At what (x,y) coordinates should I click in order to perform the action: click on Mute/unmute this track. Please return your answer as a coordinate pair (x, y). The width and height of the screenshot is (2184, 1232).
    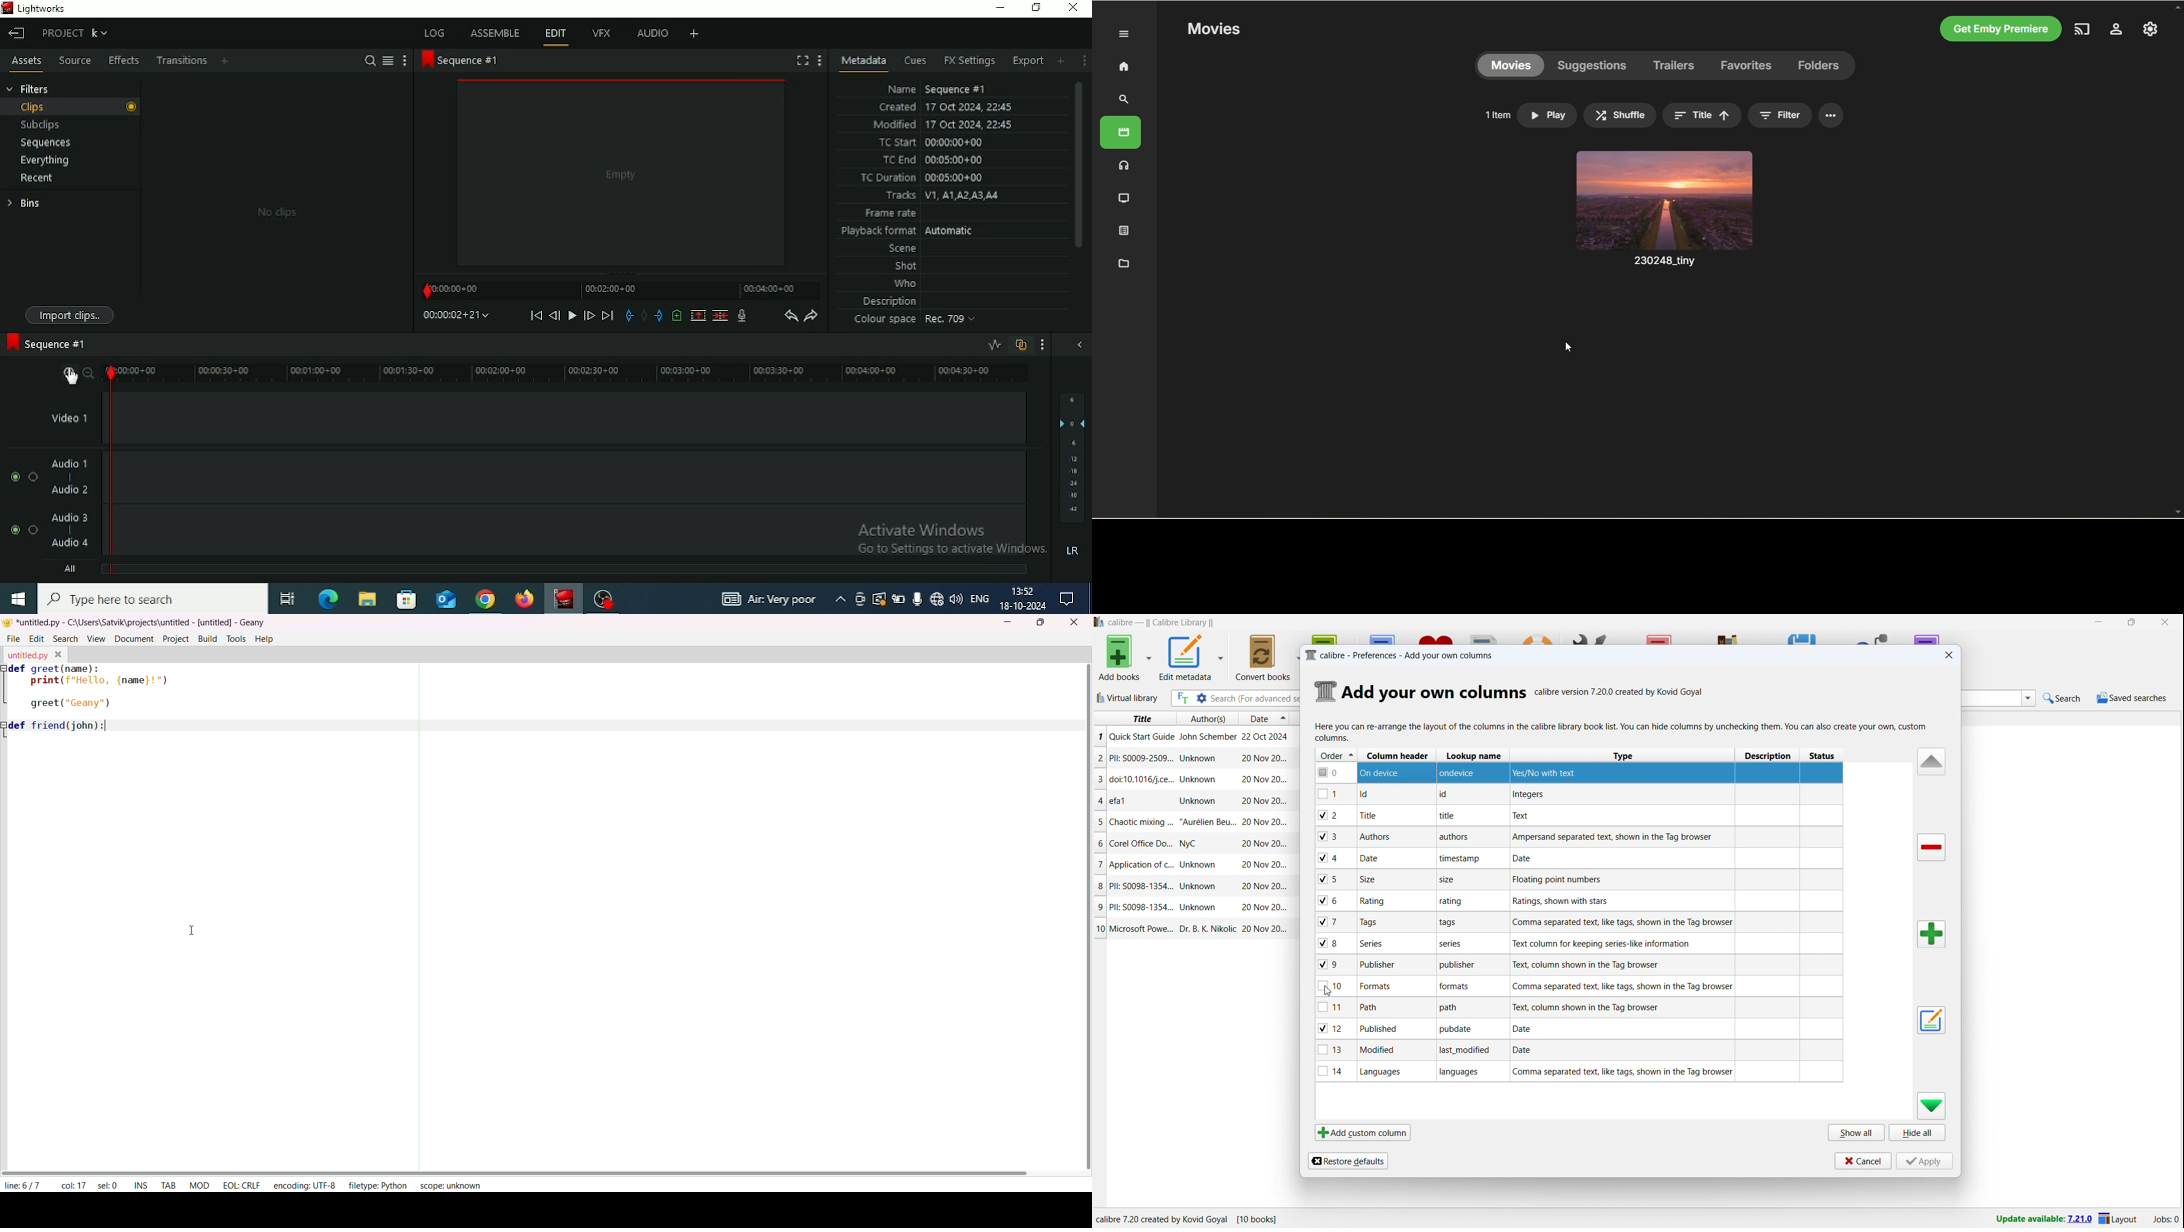
    Looking at the image, I should click on (20, 841).